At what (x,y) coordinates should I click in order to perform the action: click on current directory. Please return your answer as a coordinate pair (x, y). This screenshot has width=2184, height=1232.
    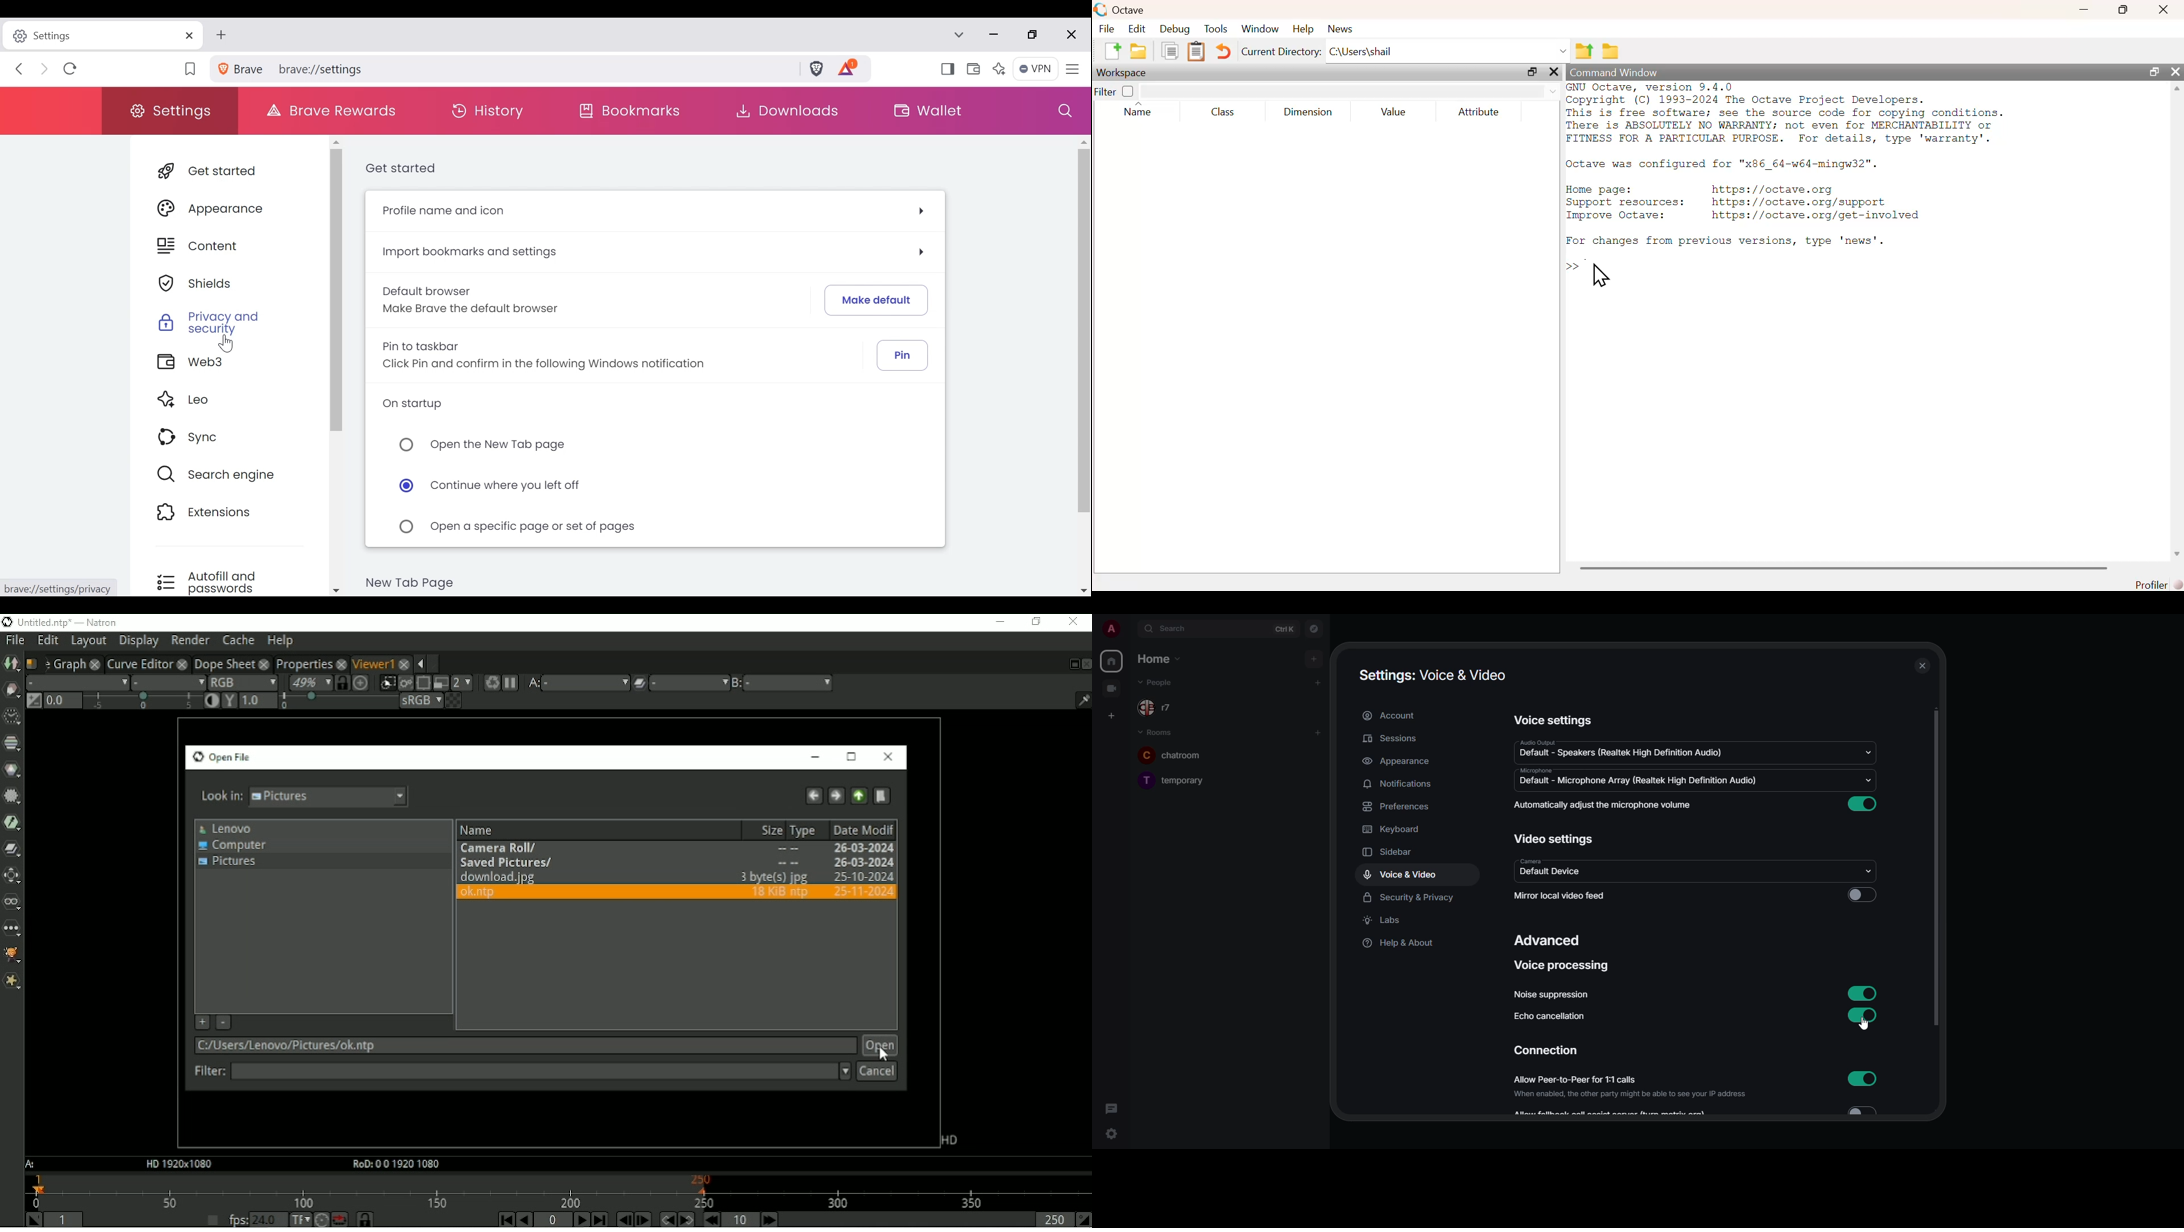
    Looking at the image, I should click on (1282, 52).